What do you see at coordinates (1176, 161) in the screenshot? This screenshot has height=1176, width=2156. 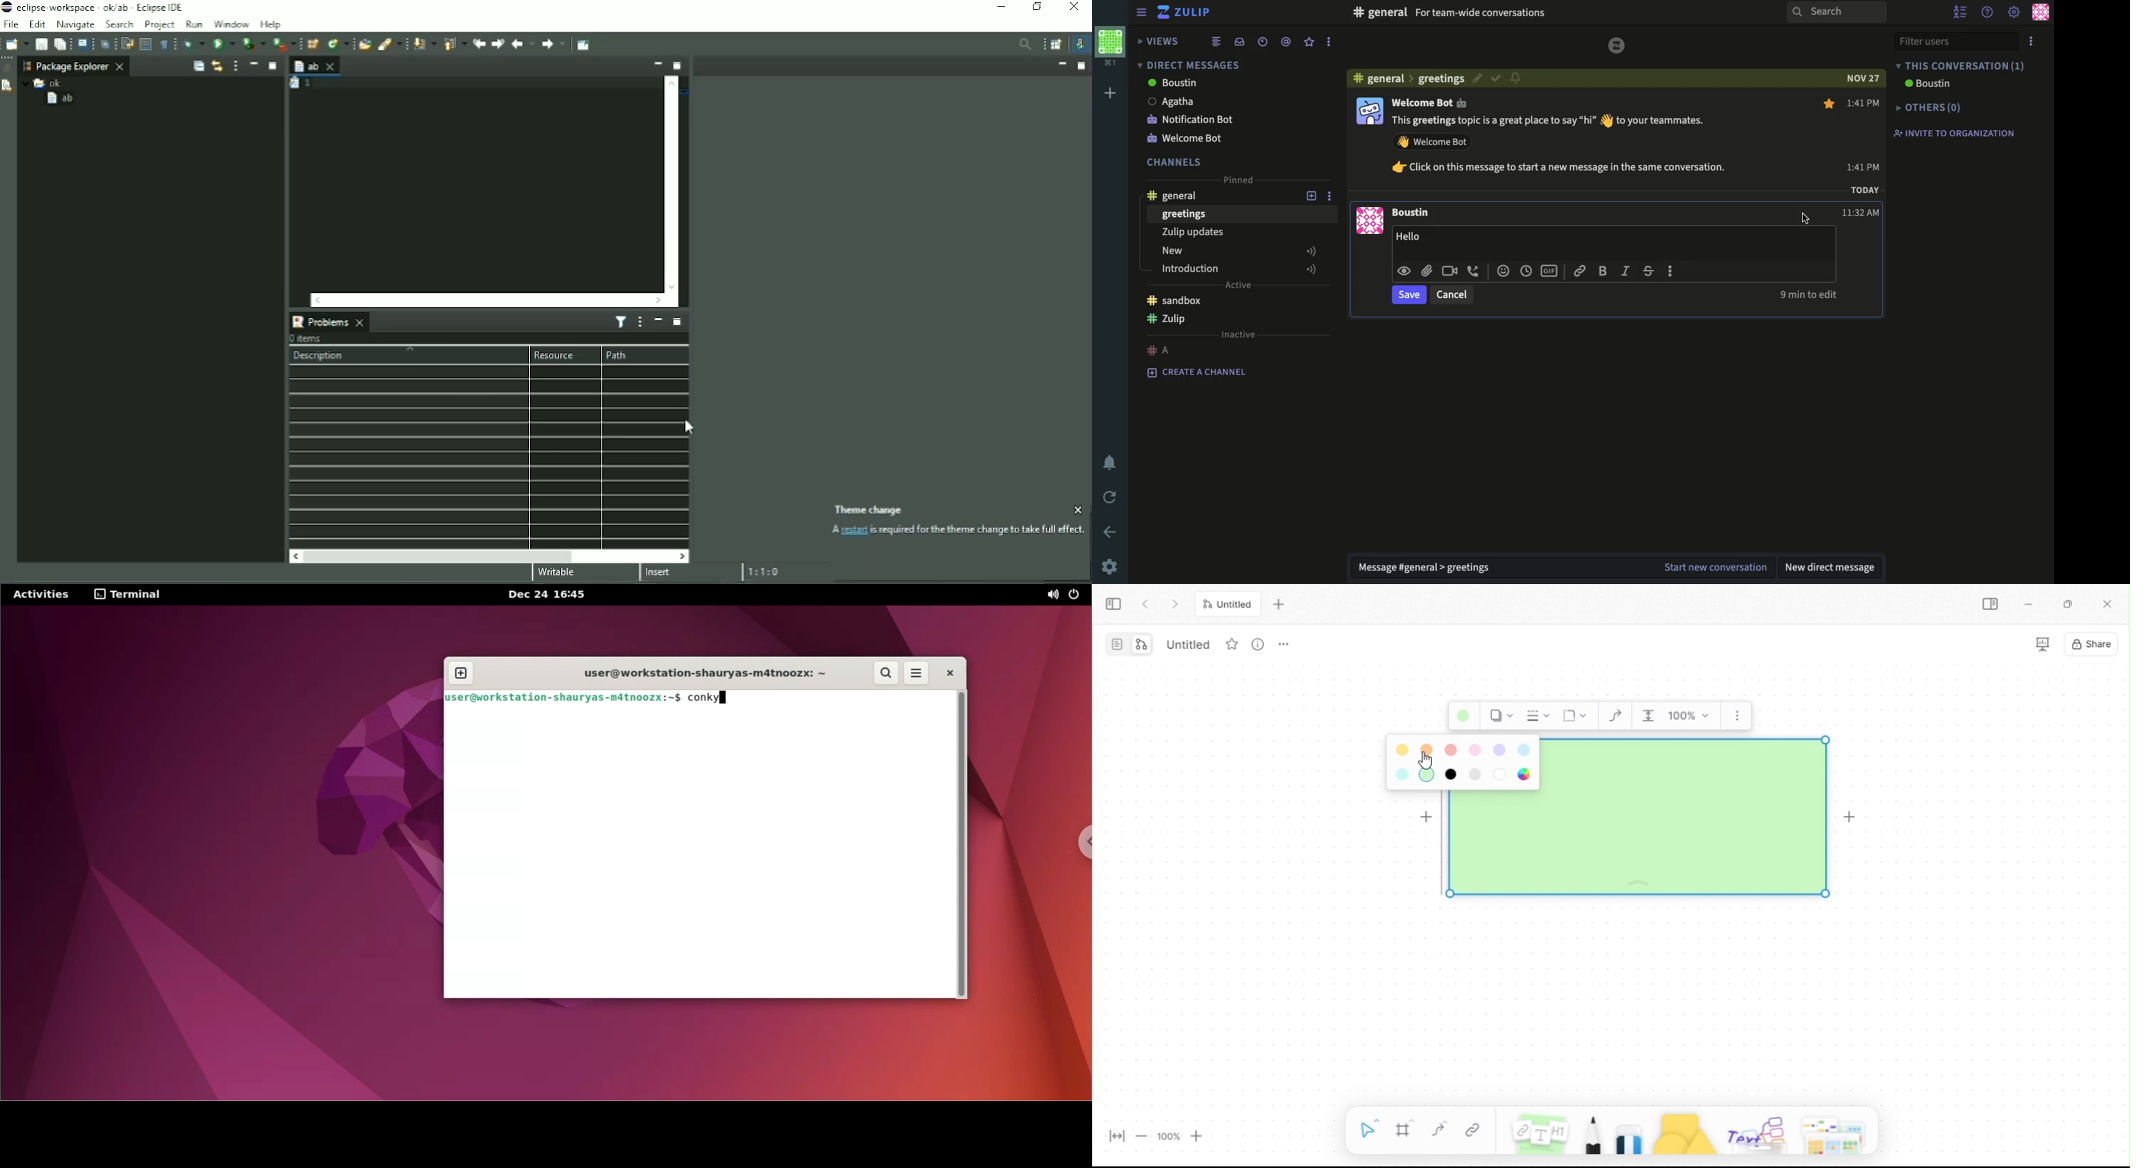 I see `channels` at bounding box center [1176, 161].